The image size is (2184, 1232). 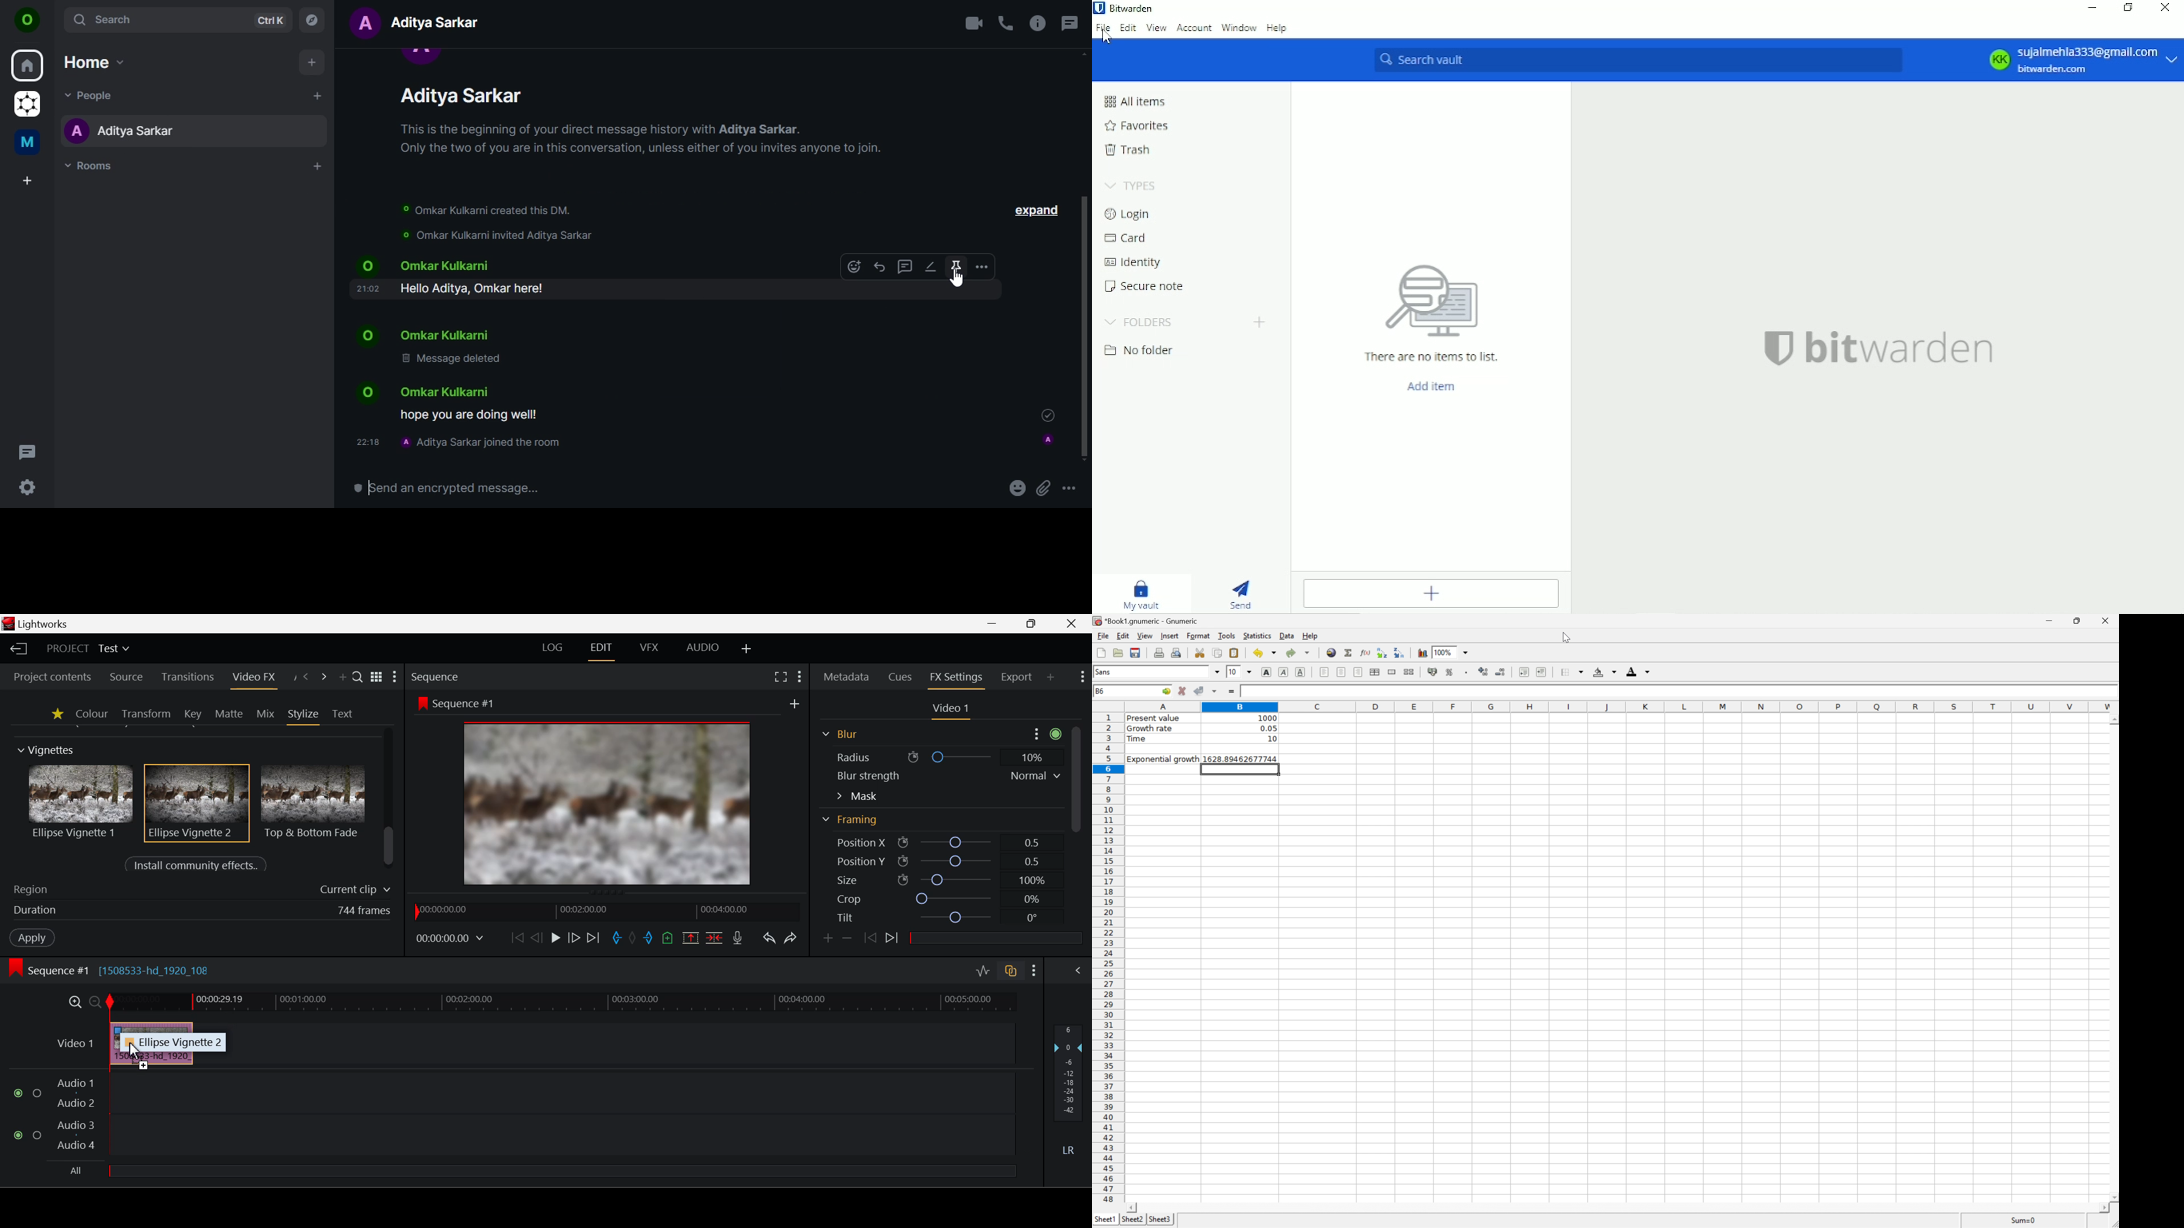 What do you see at coordinates (56, 714) in the screenshot?
I see `Favourites` at bounding box center [56, 714].